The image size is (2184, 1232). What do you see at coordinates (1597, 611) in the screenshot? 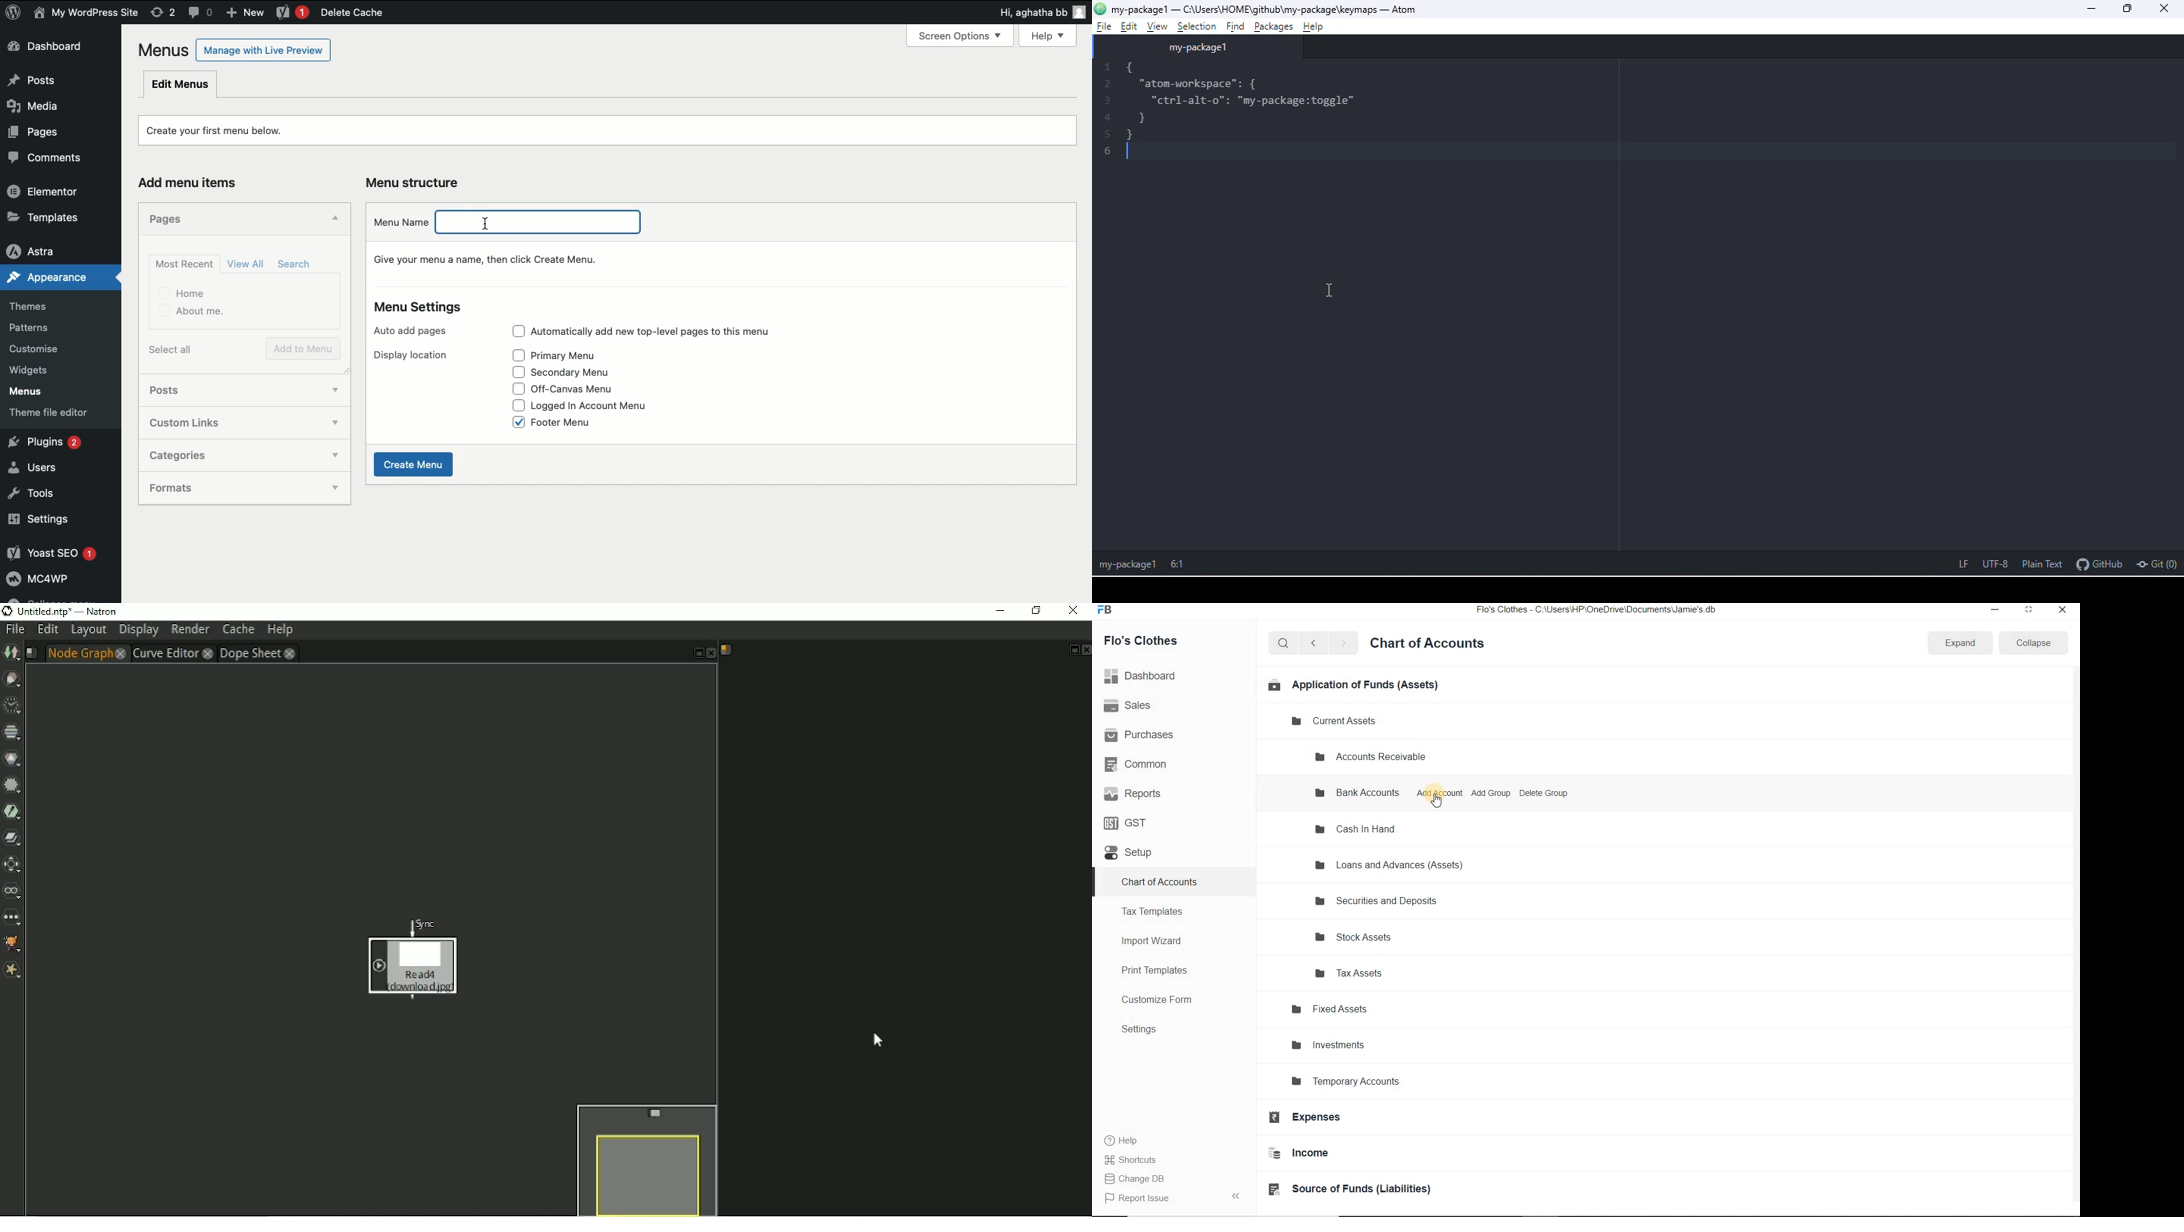
I see `Flo's Clothes - C:\Users\HP\OneDrive\Documents\Jamie's.db` at bounding box center [1597, 611].